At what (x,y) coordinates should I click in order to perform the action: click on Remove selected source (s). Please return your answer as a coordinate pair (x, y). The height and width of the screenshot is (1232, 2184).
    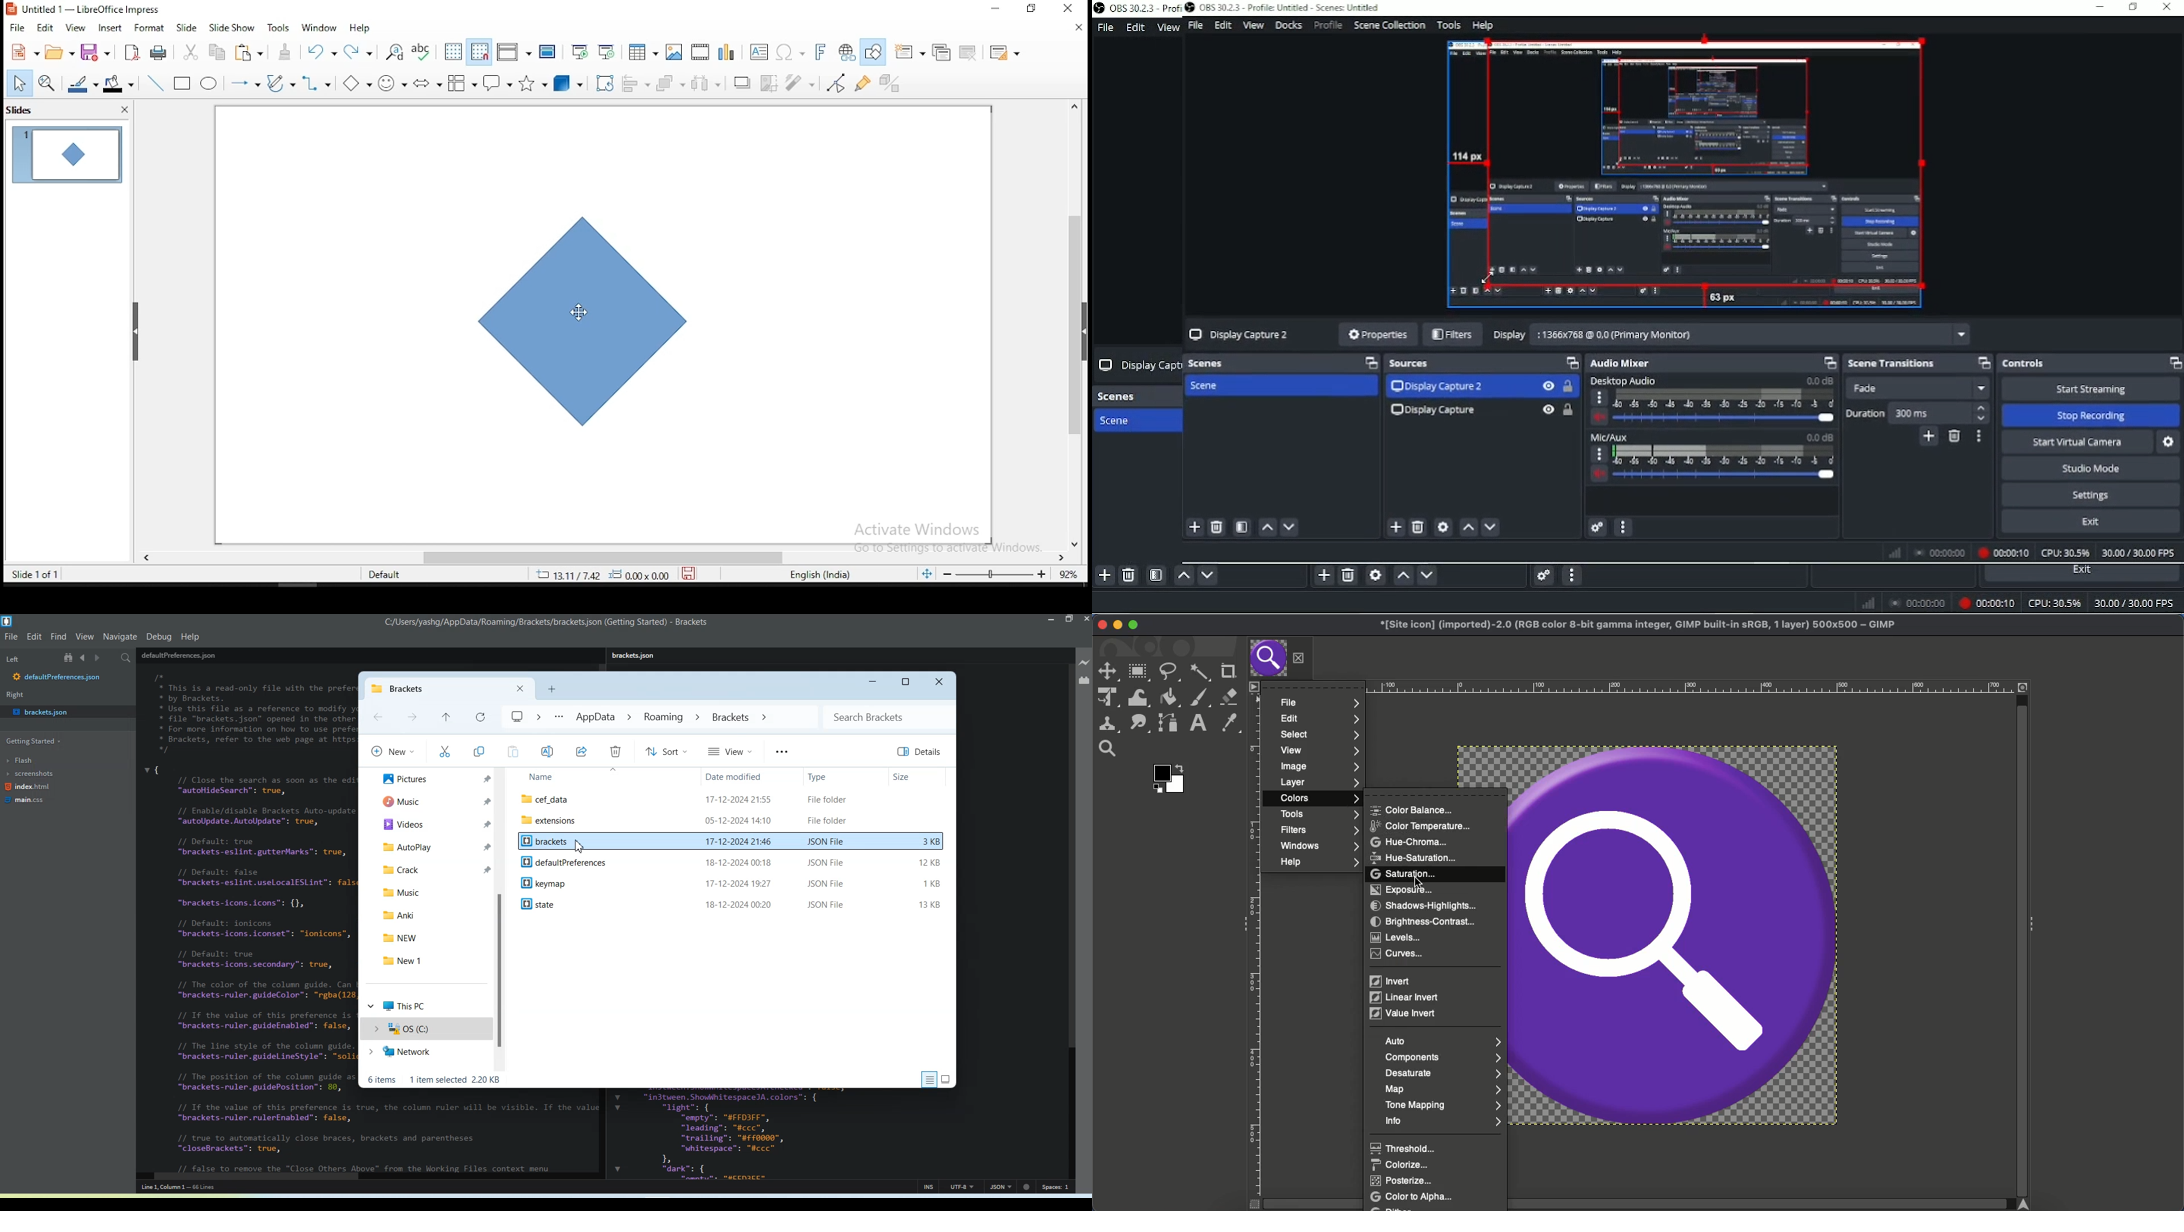
    Looking at the image, I should click on (1348, 577).